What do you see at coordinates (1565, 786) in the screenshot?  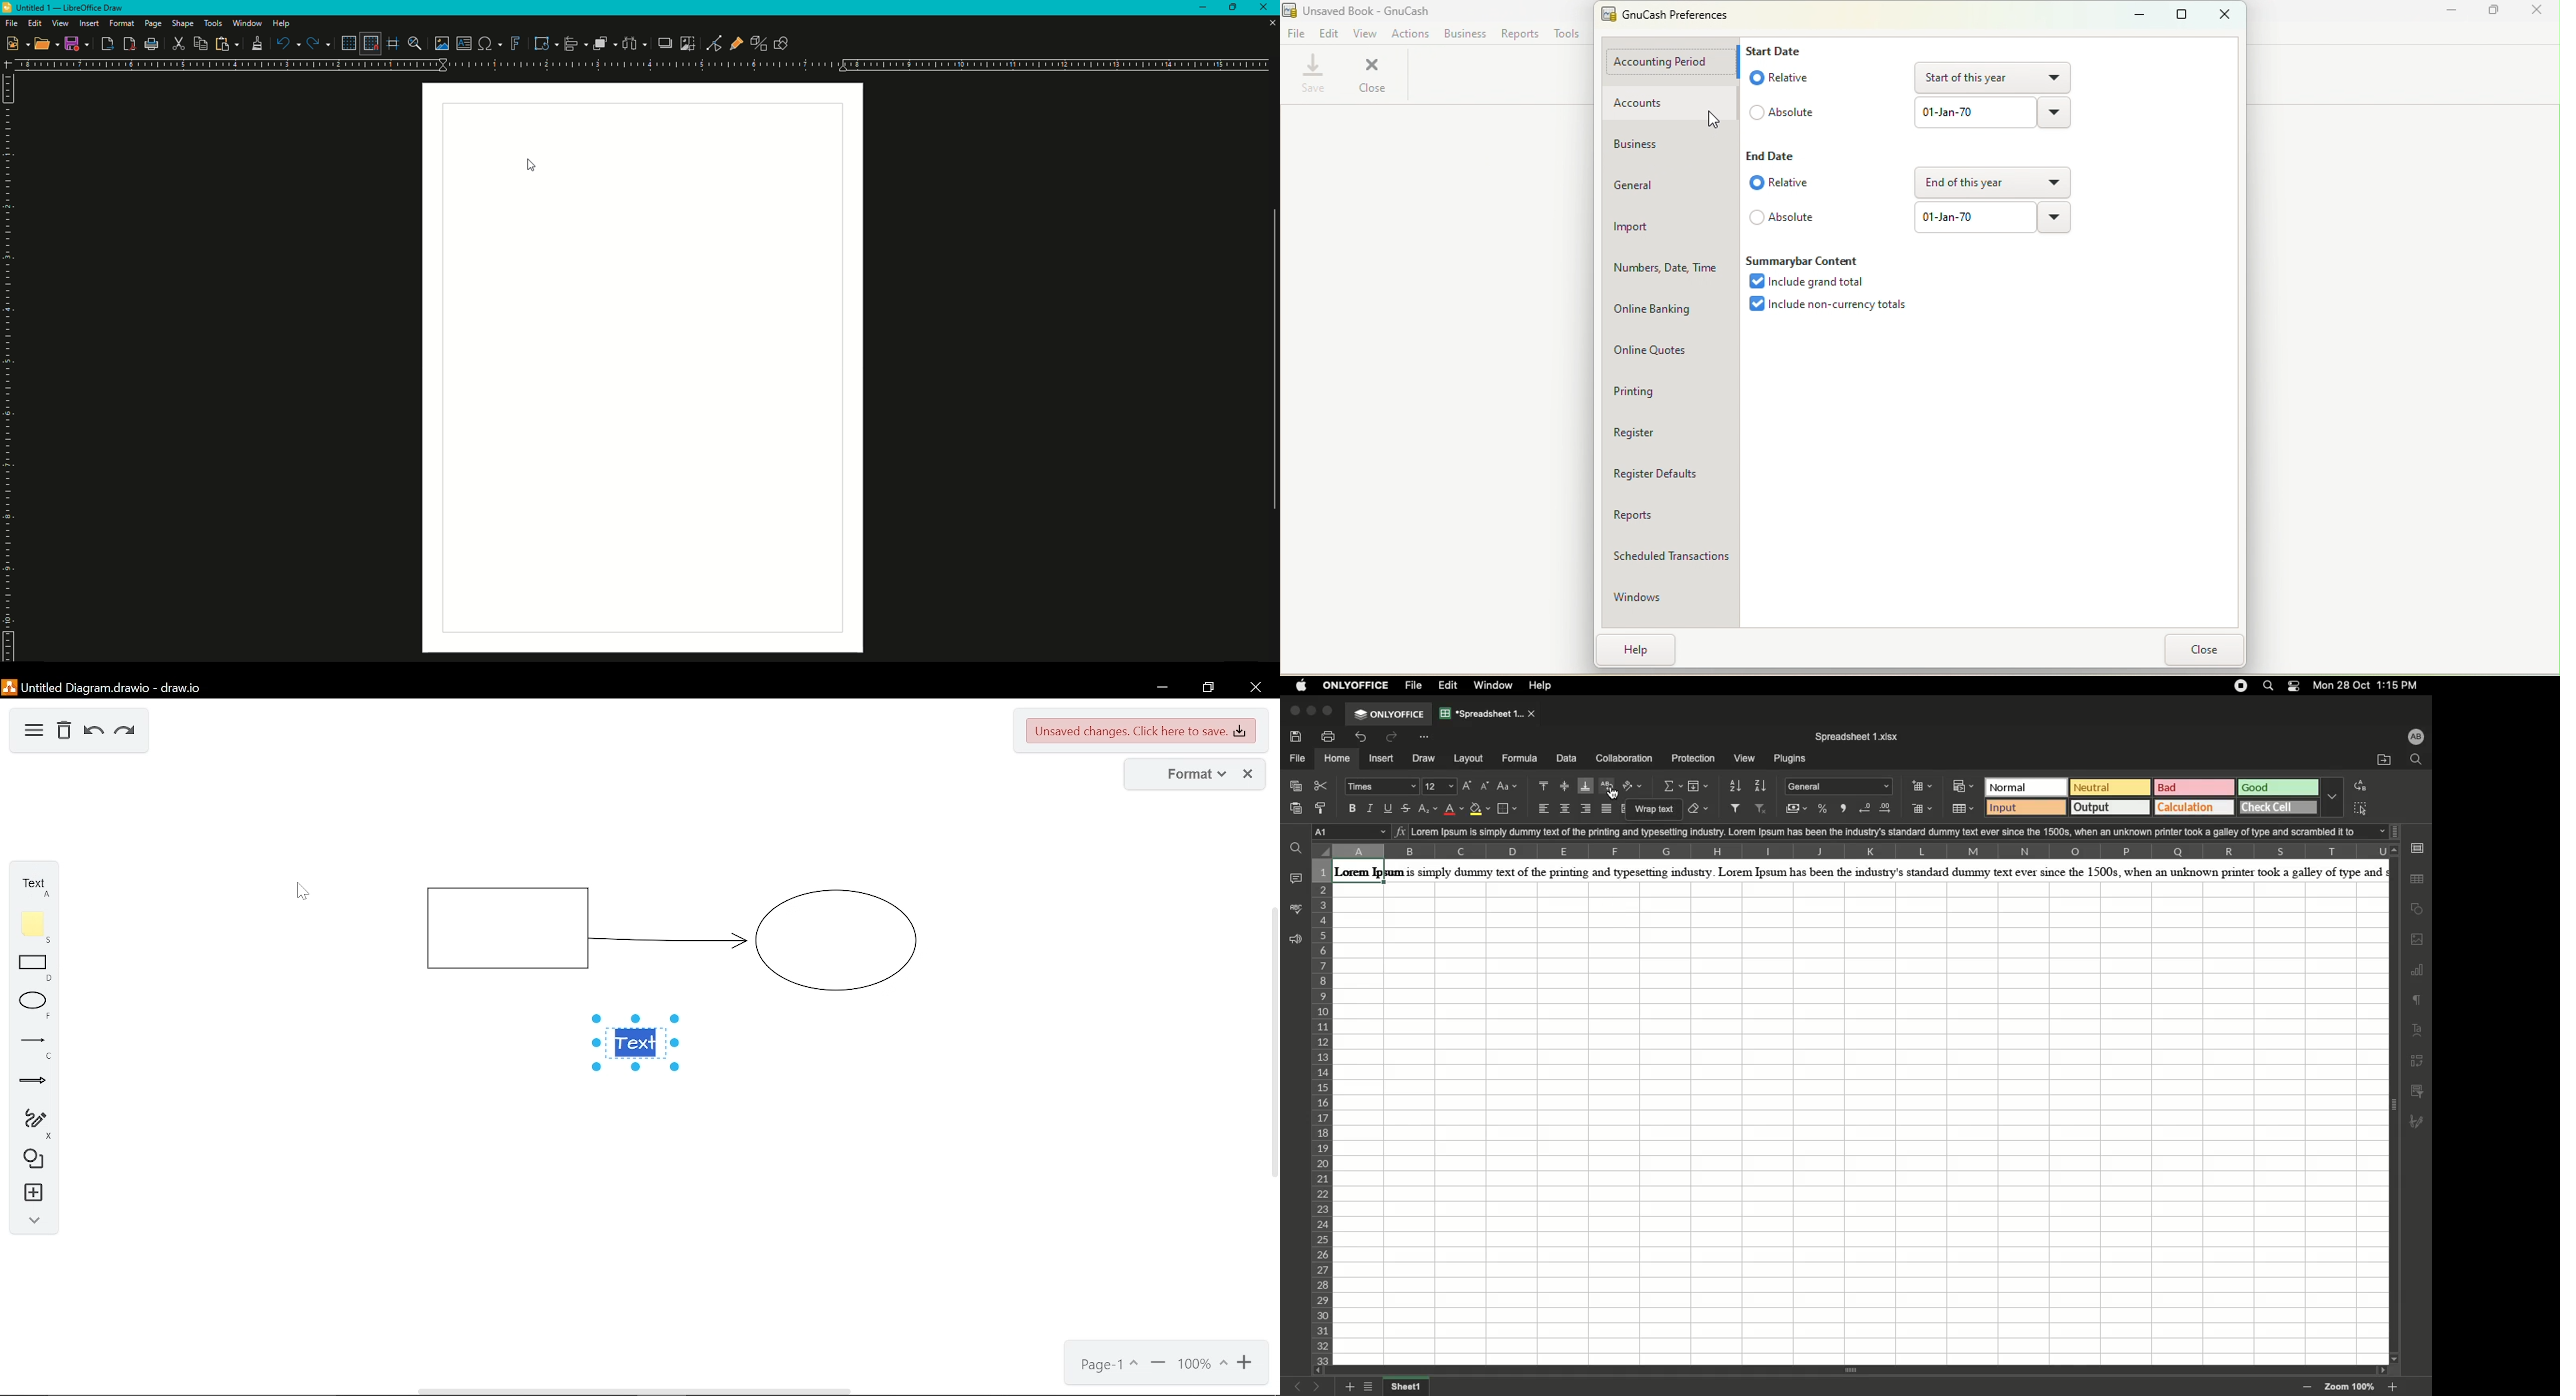 I see `Align middle` at bounding box center [1565, 786].